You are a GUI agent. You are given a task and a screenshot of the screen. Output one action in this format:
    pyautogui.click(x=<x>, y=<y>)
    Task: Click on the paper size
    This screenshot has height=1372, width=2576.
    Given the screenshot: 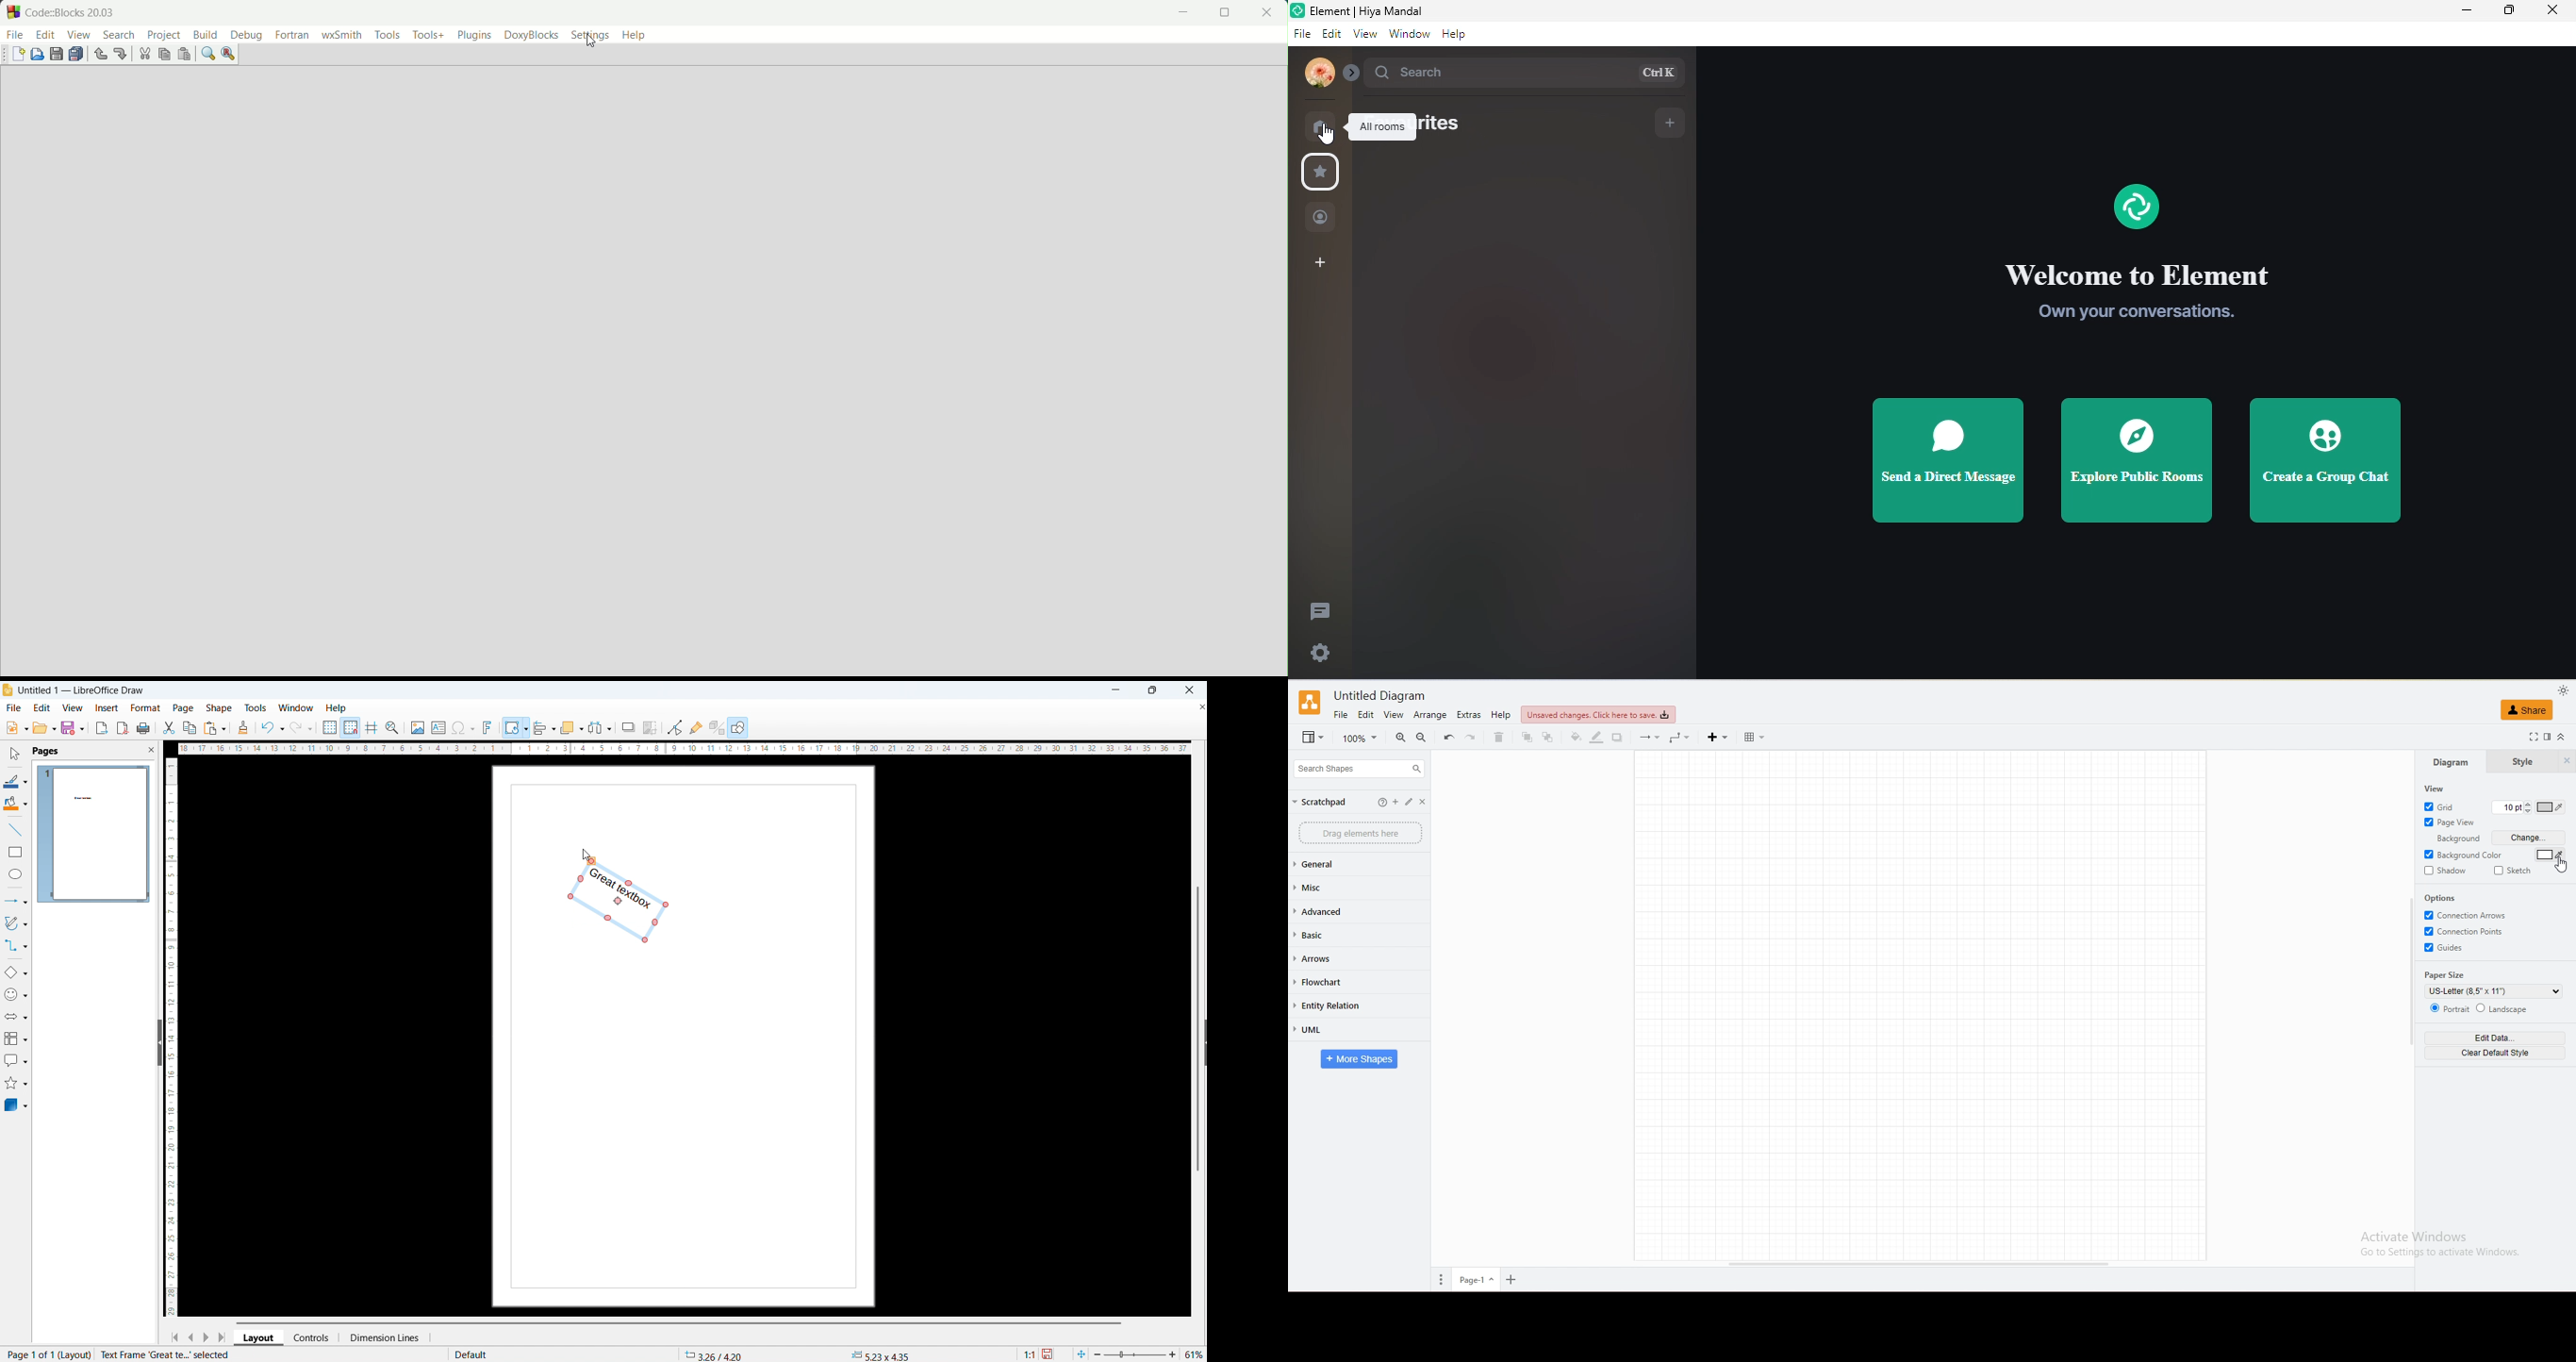 What is the action you would take?
    pyautogui.click(x=2447, y=976)
    